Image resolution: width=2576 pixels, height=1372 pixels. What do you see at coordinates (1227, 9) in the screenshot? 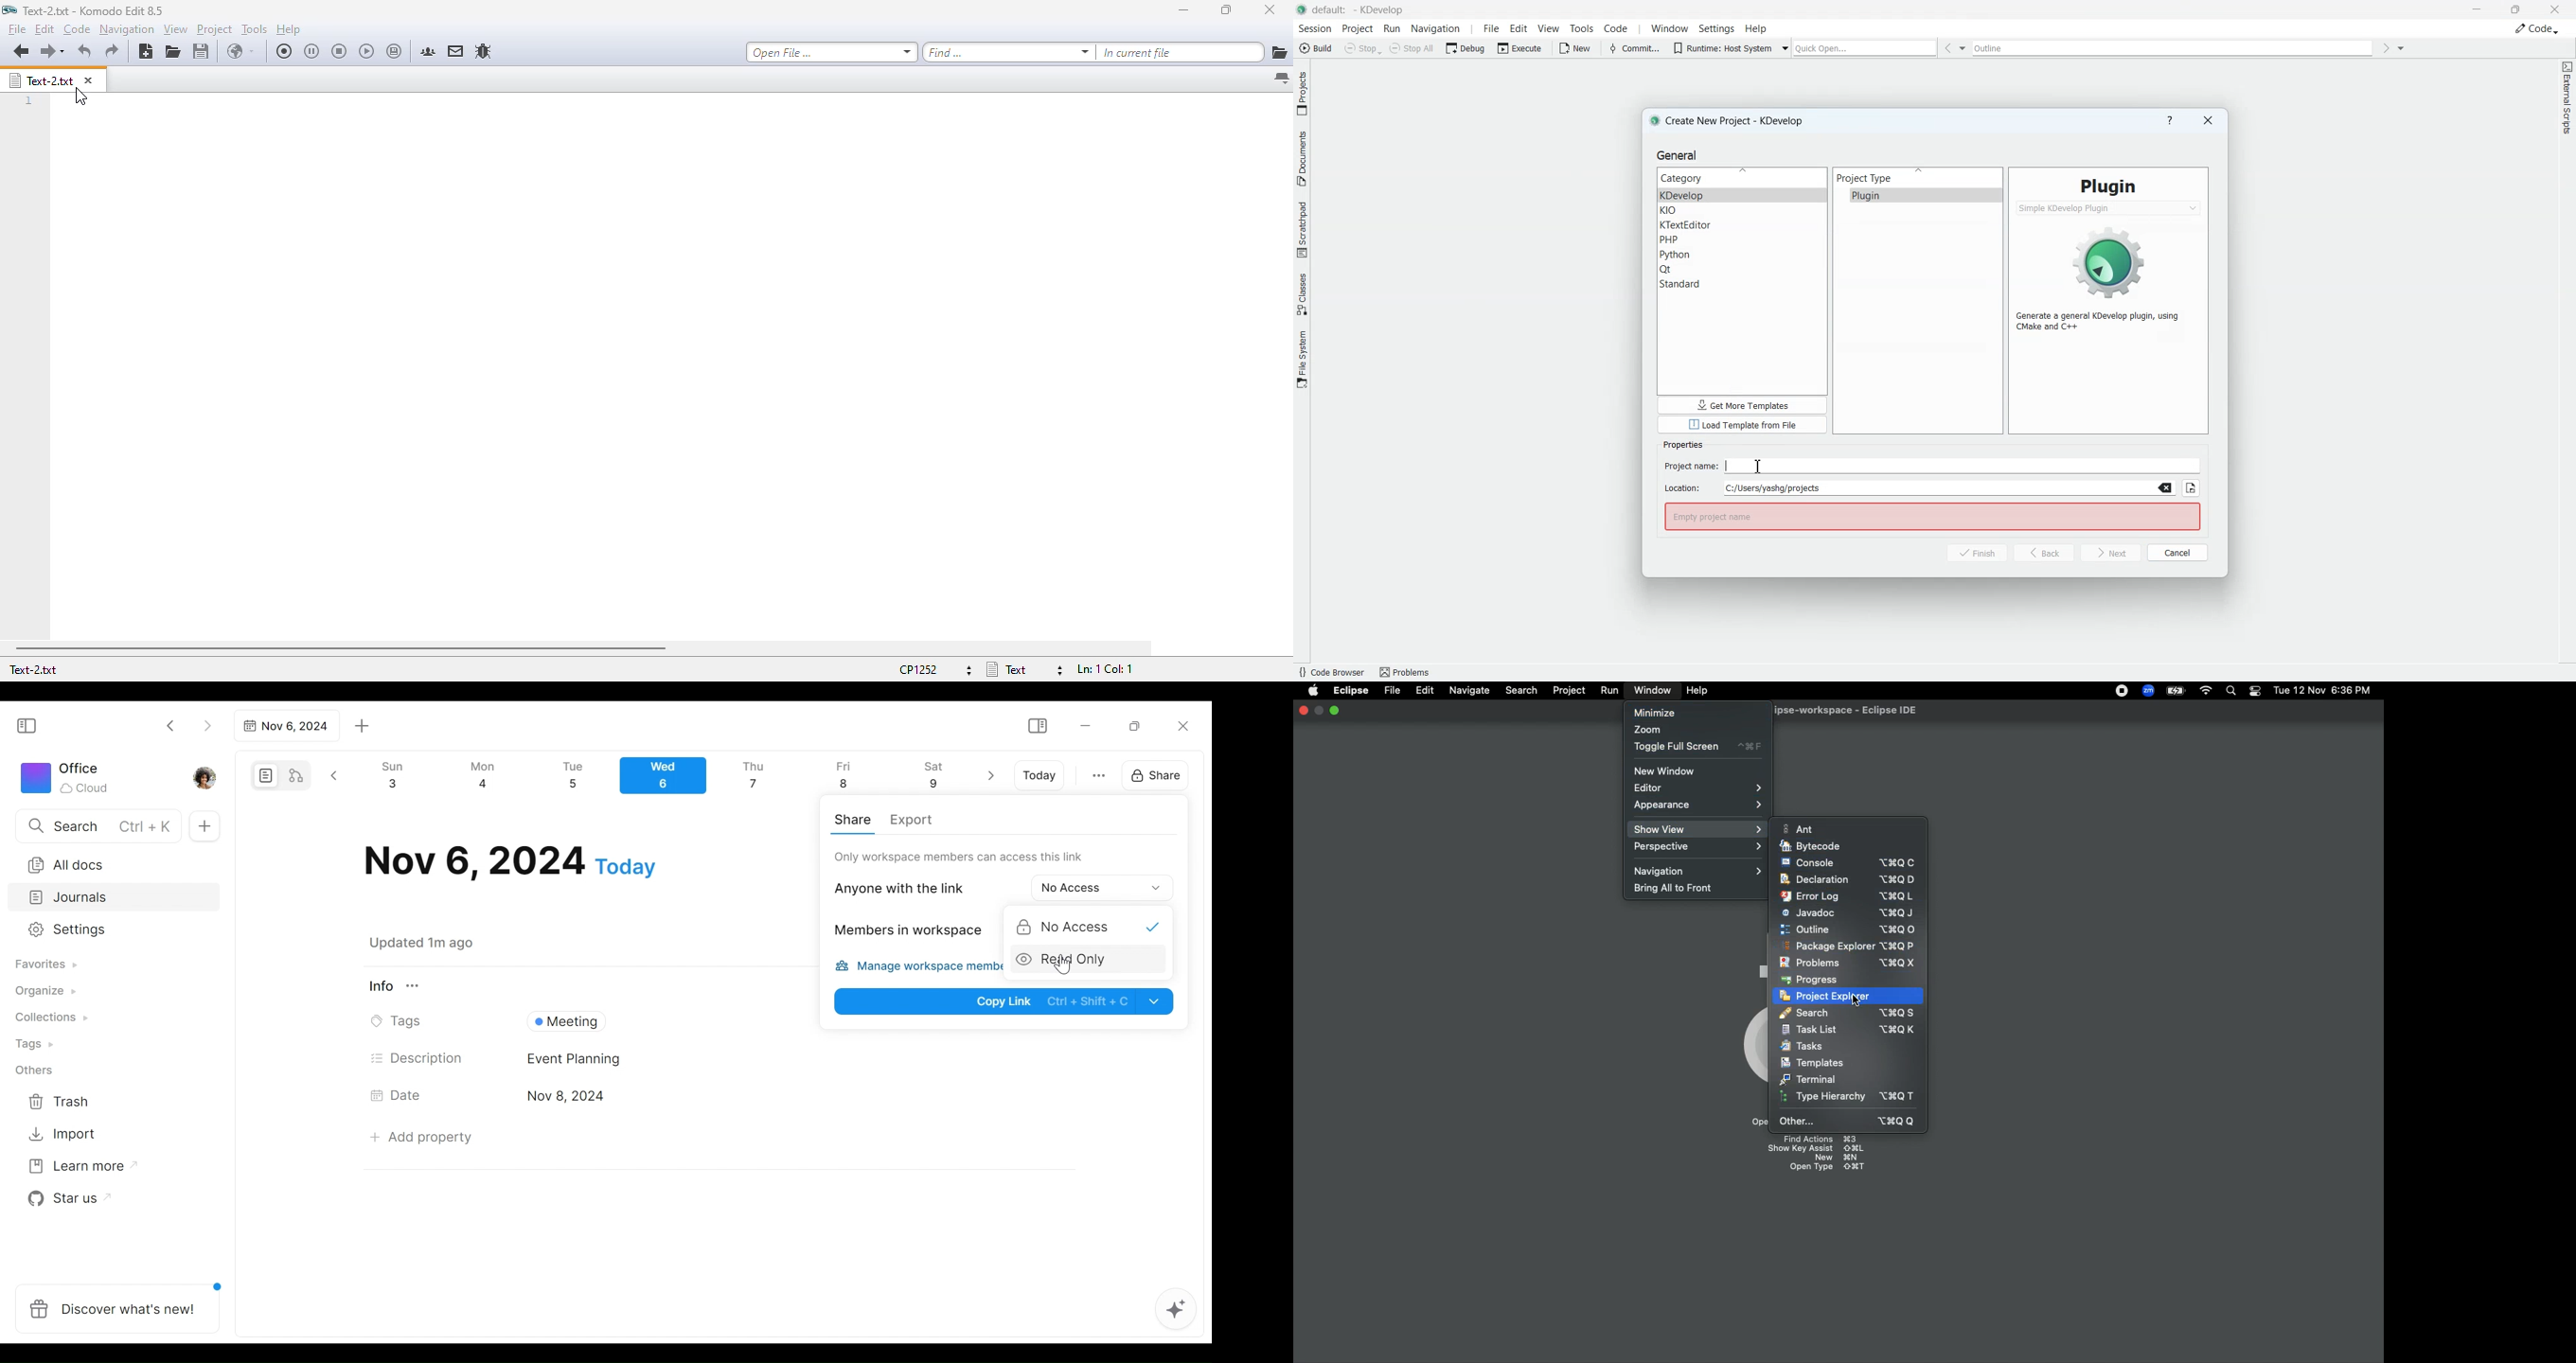
I see `maximize` at bounding box center [1227, 9].